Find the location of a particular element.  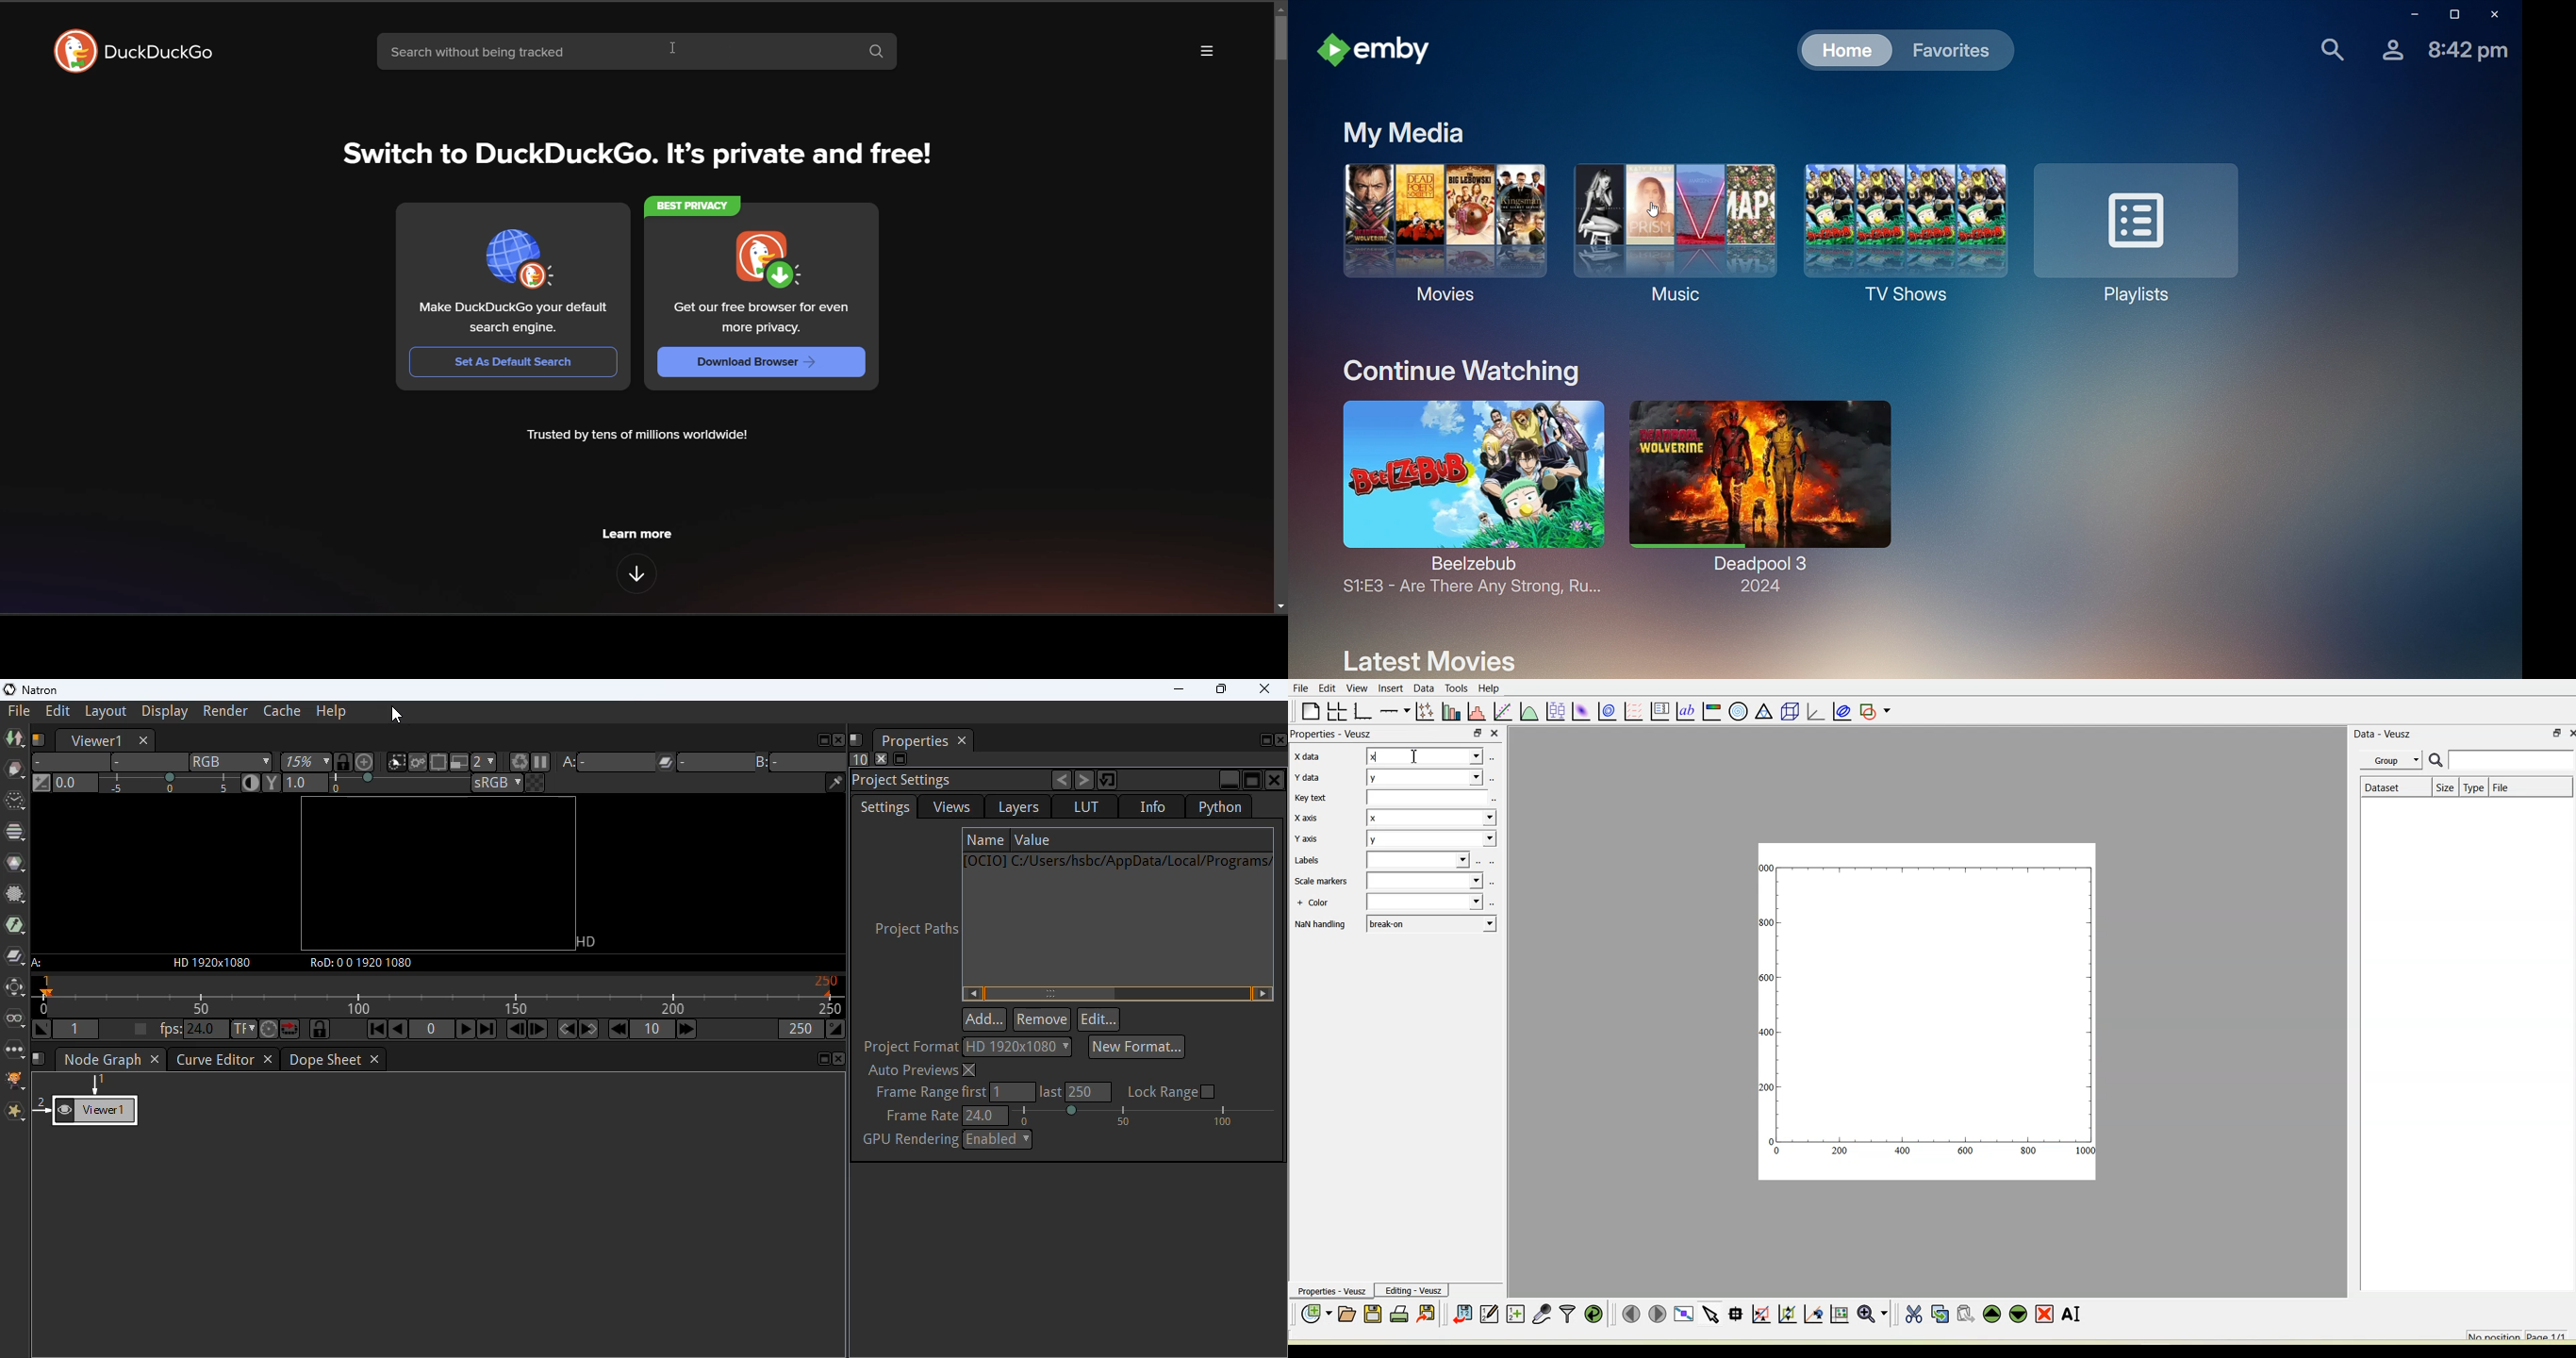

frame range first 1 last 250 is located at coordinates (929, 1092).